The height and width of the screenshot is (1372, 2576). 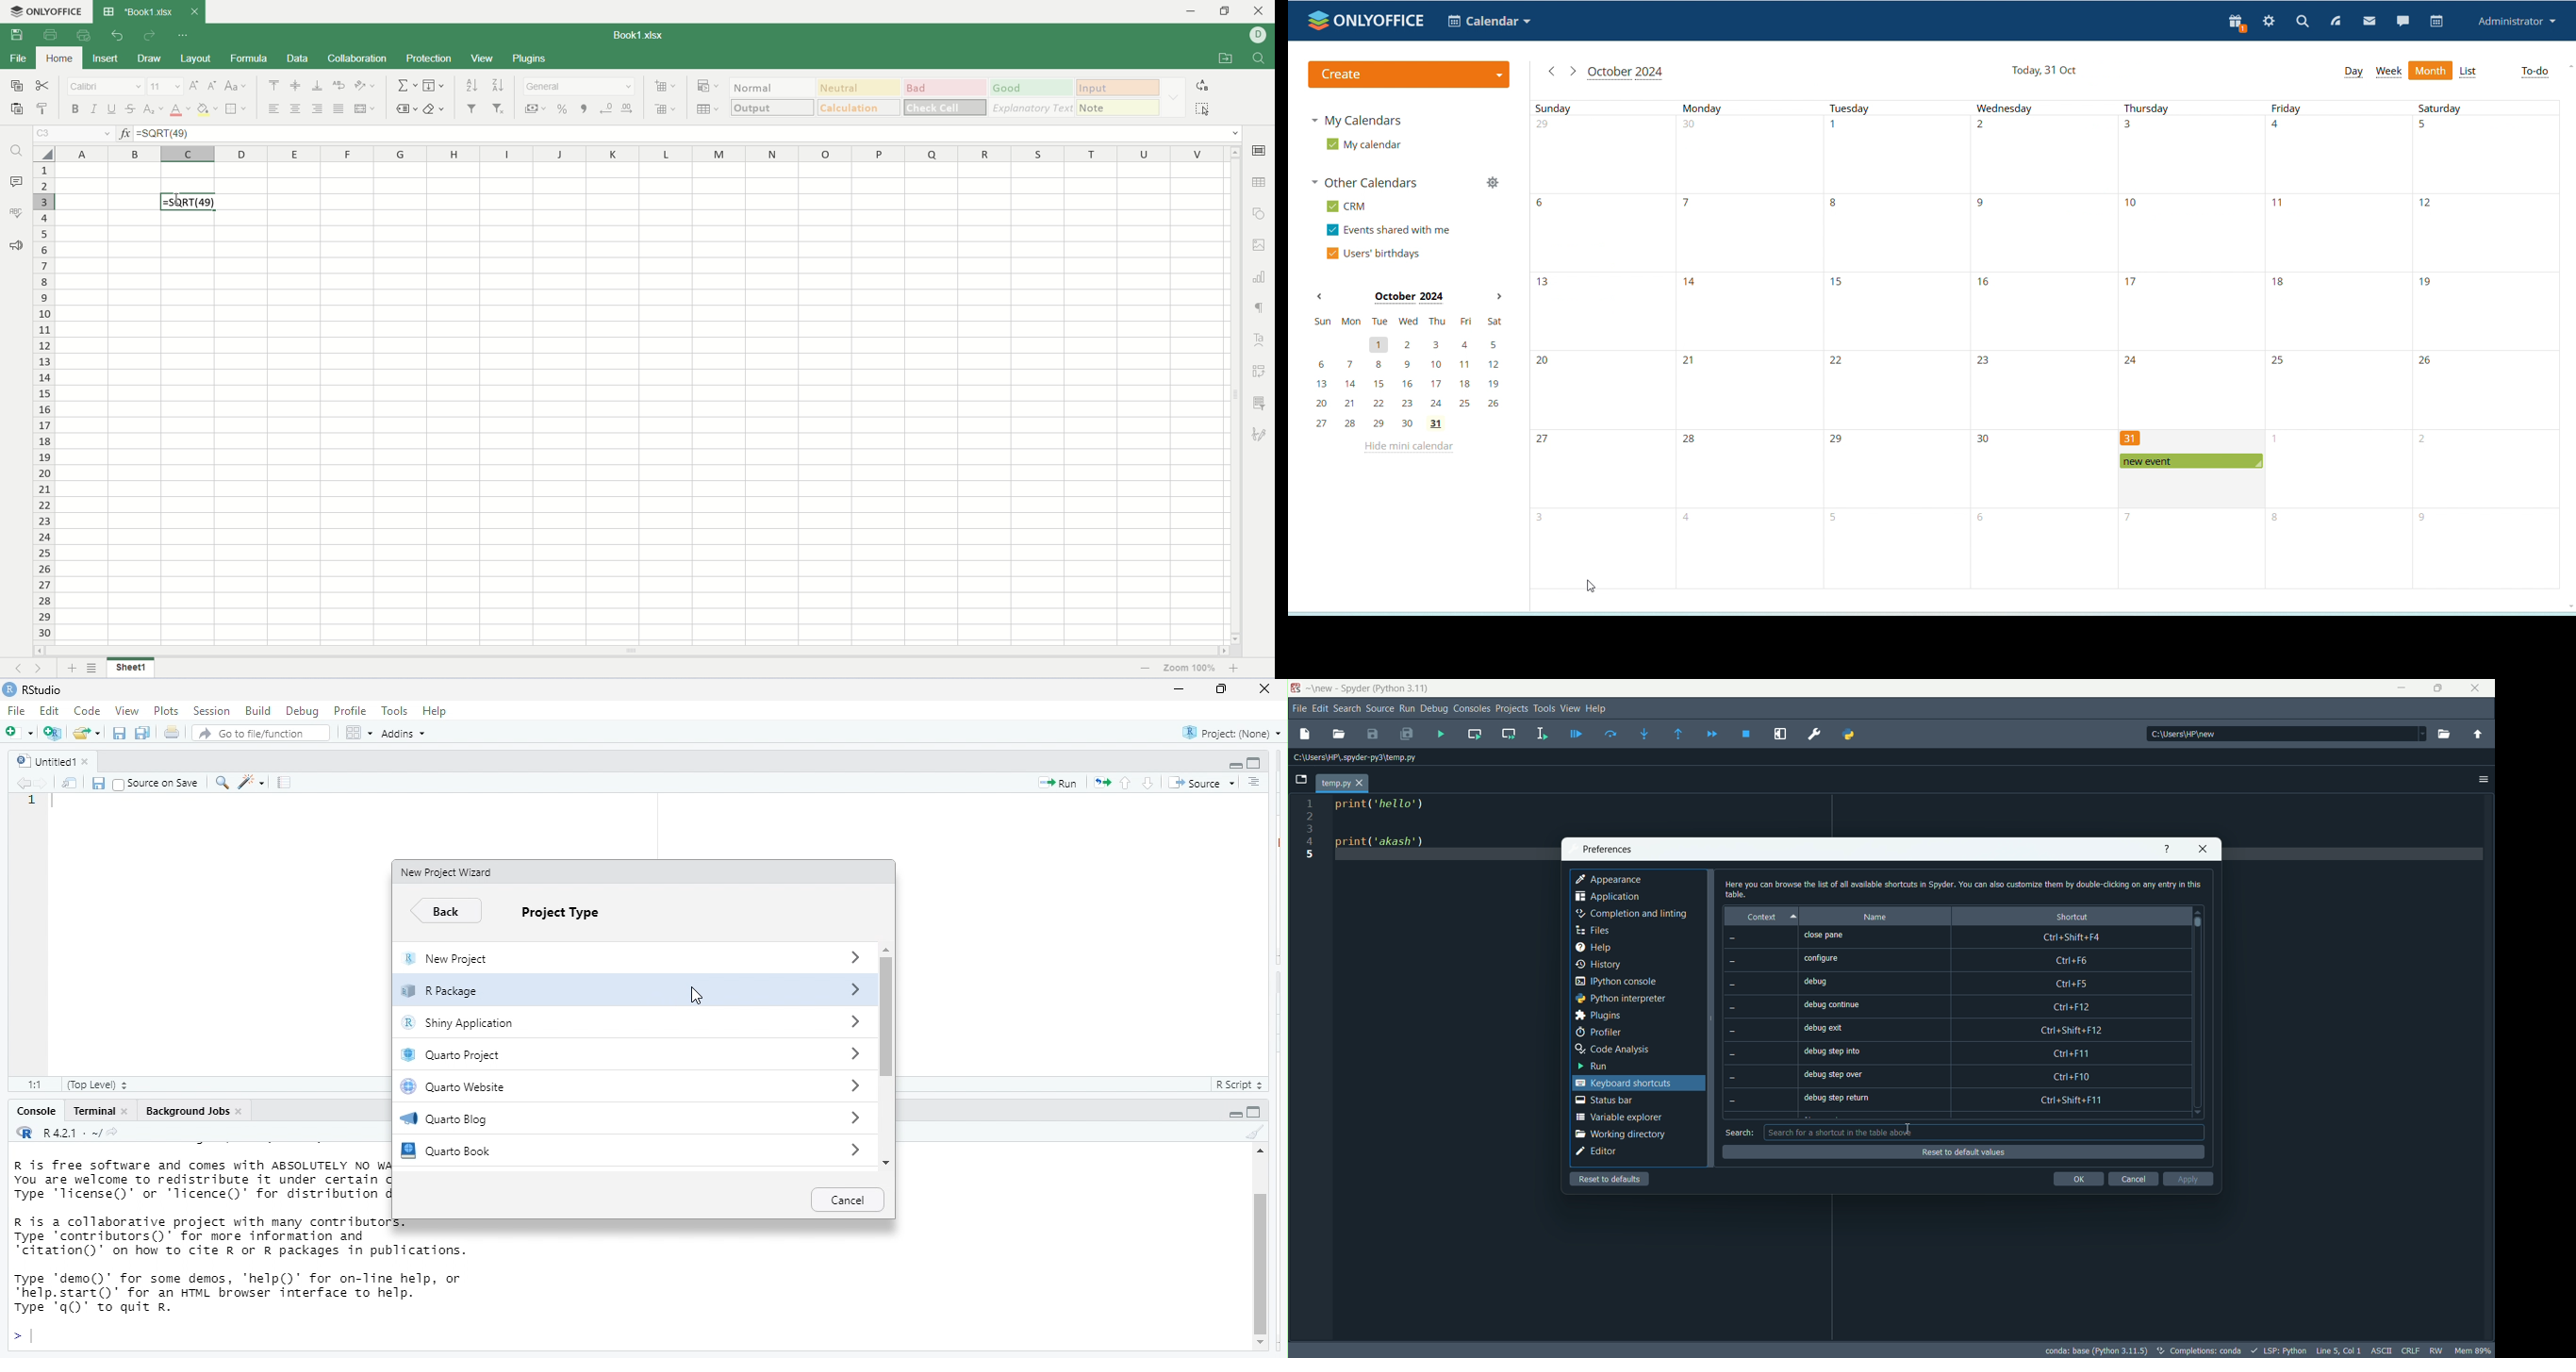 What do you see at coordinates (89, 712) in the screenshot?
I see `code` at bounding box center [89, 712].